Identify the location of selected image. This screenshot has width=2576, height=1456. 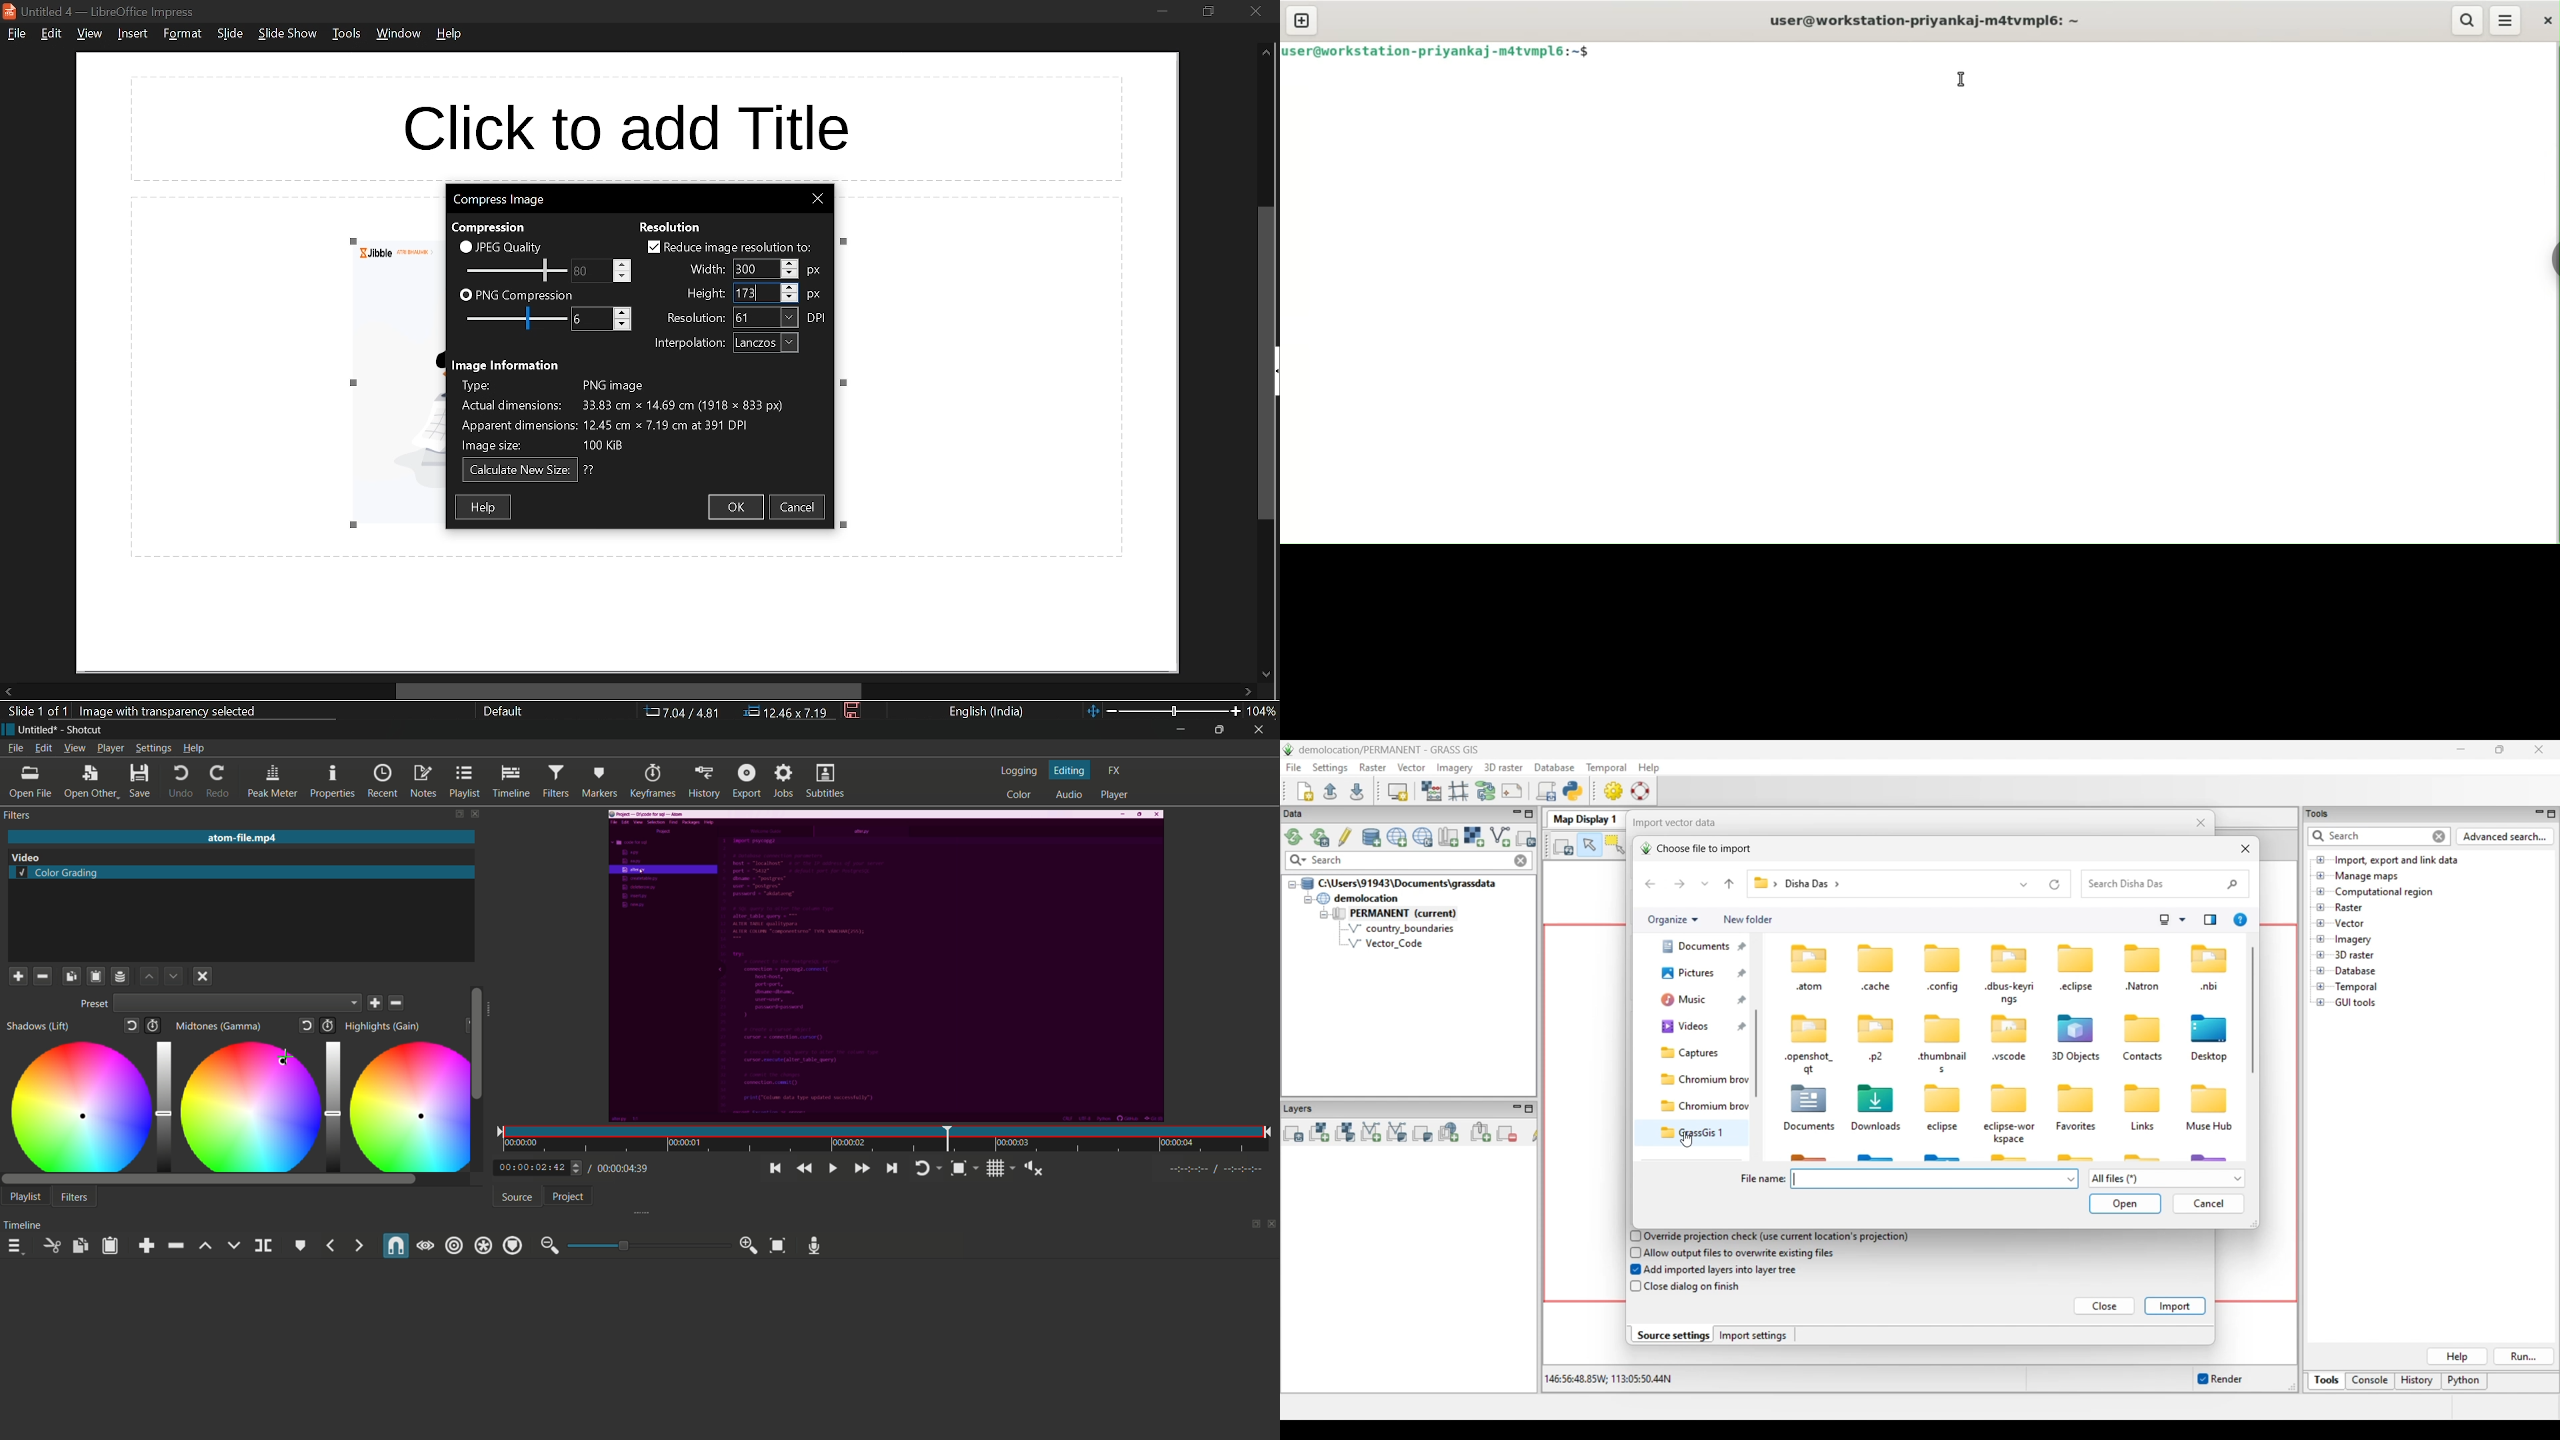
(173, 711).